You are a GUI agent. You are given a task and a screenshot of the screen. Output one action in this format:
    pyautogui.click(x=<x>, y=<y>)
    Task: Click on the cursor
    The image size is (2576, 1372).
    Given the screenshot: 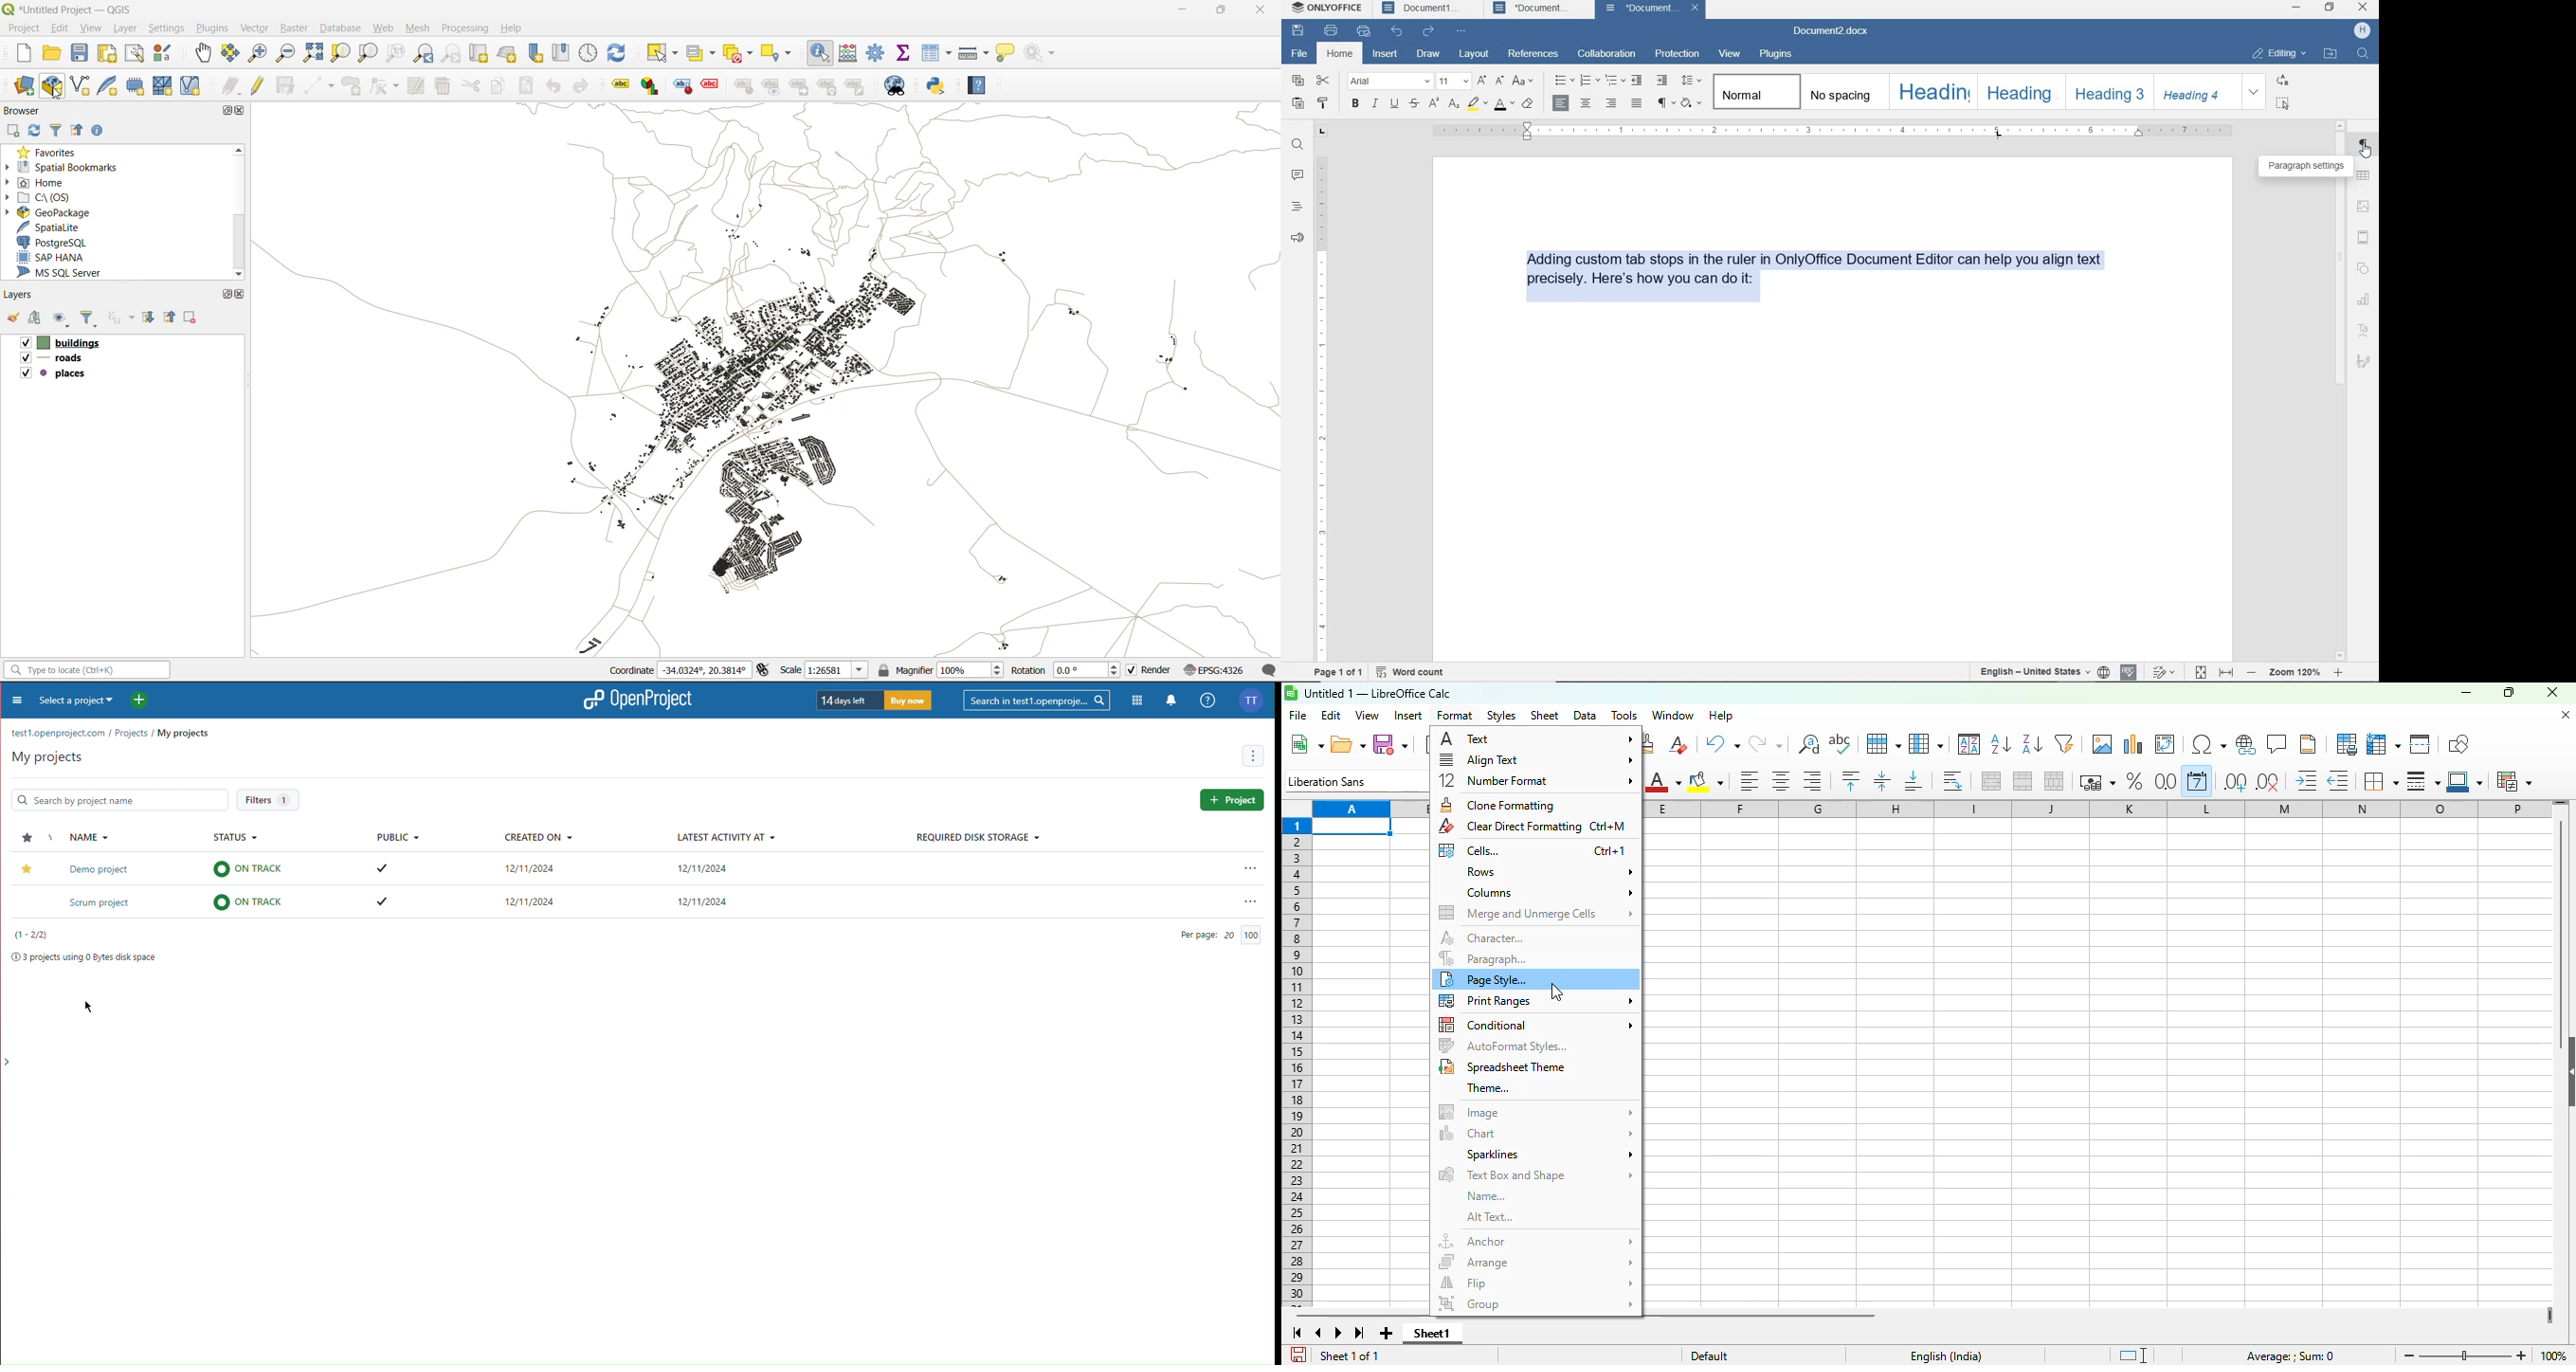 What is the action you would take?
    pyautogui.click(x=1556, y=992)
    